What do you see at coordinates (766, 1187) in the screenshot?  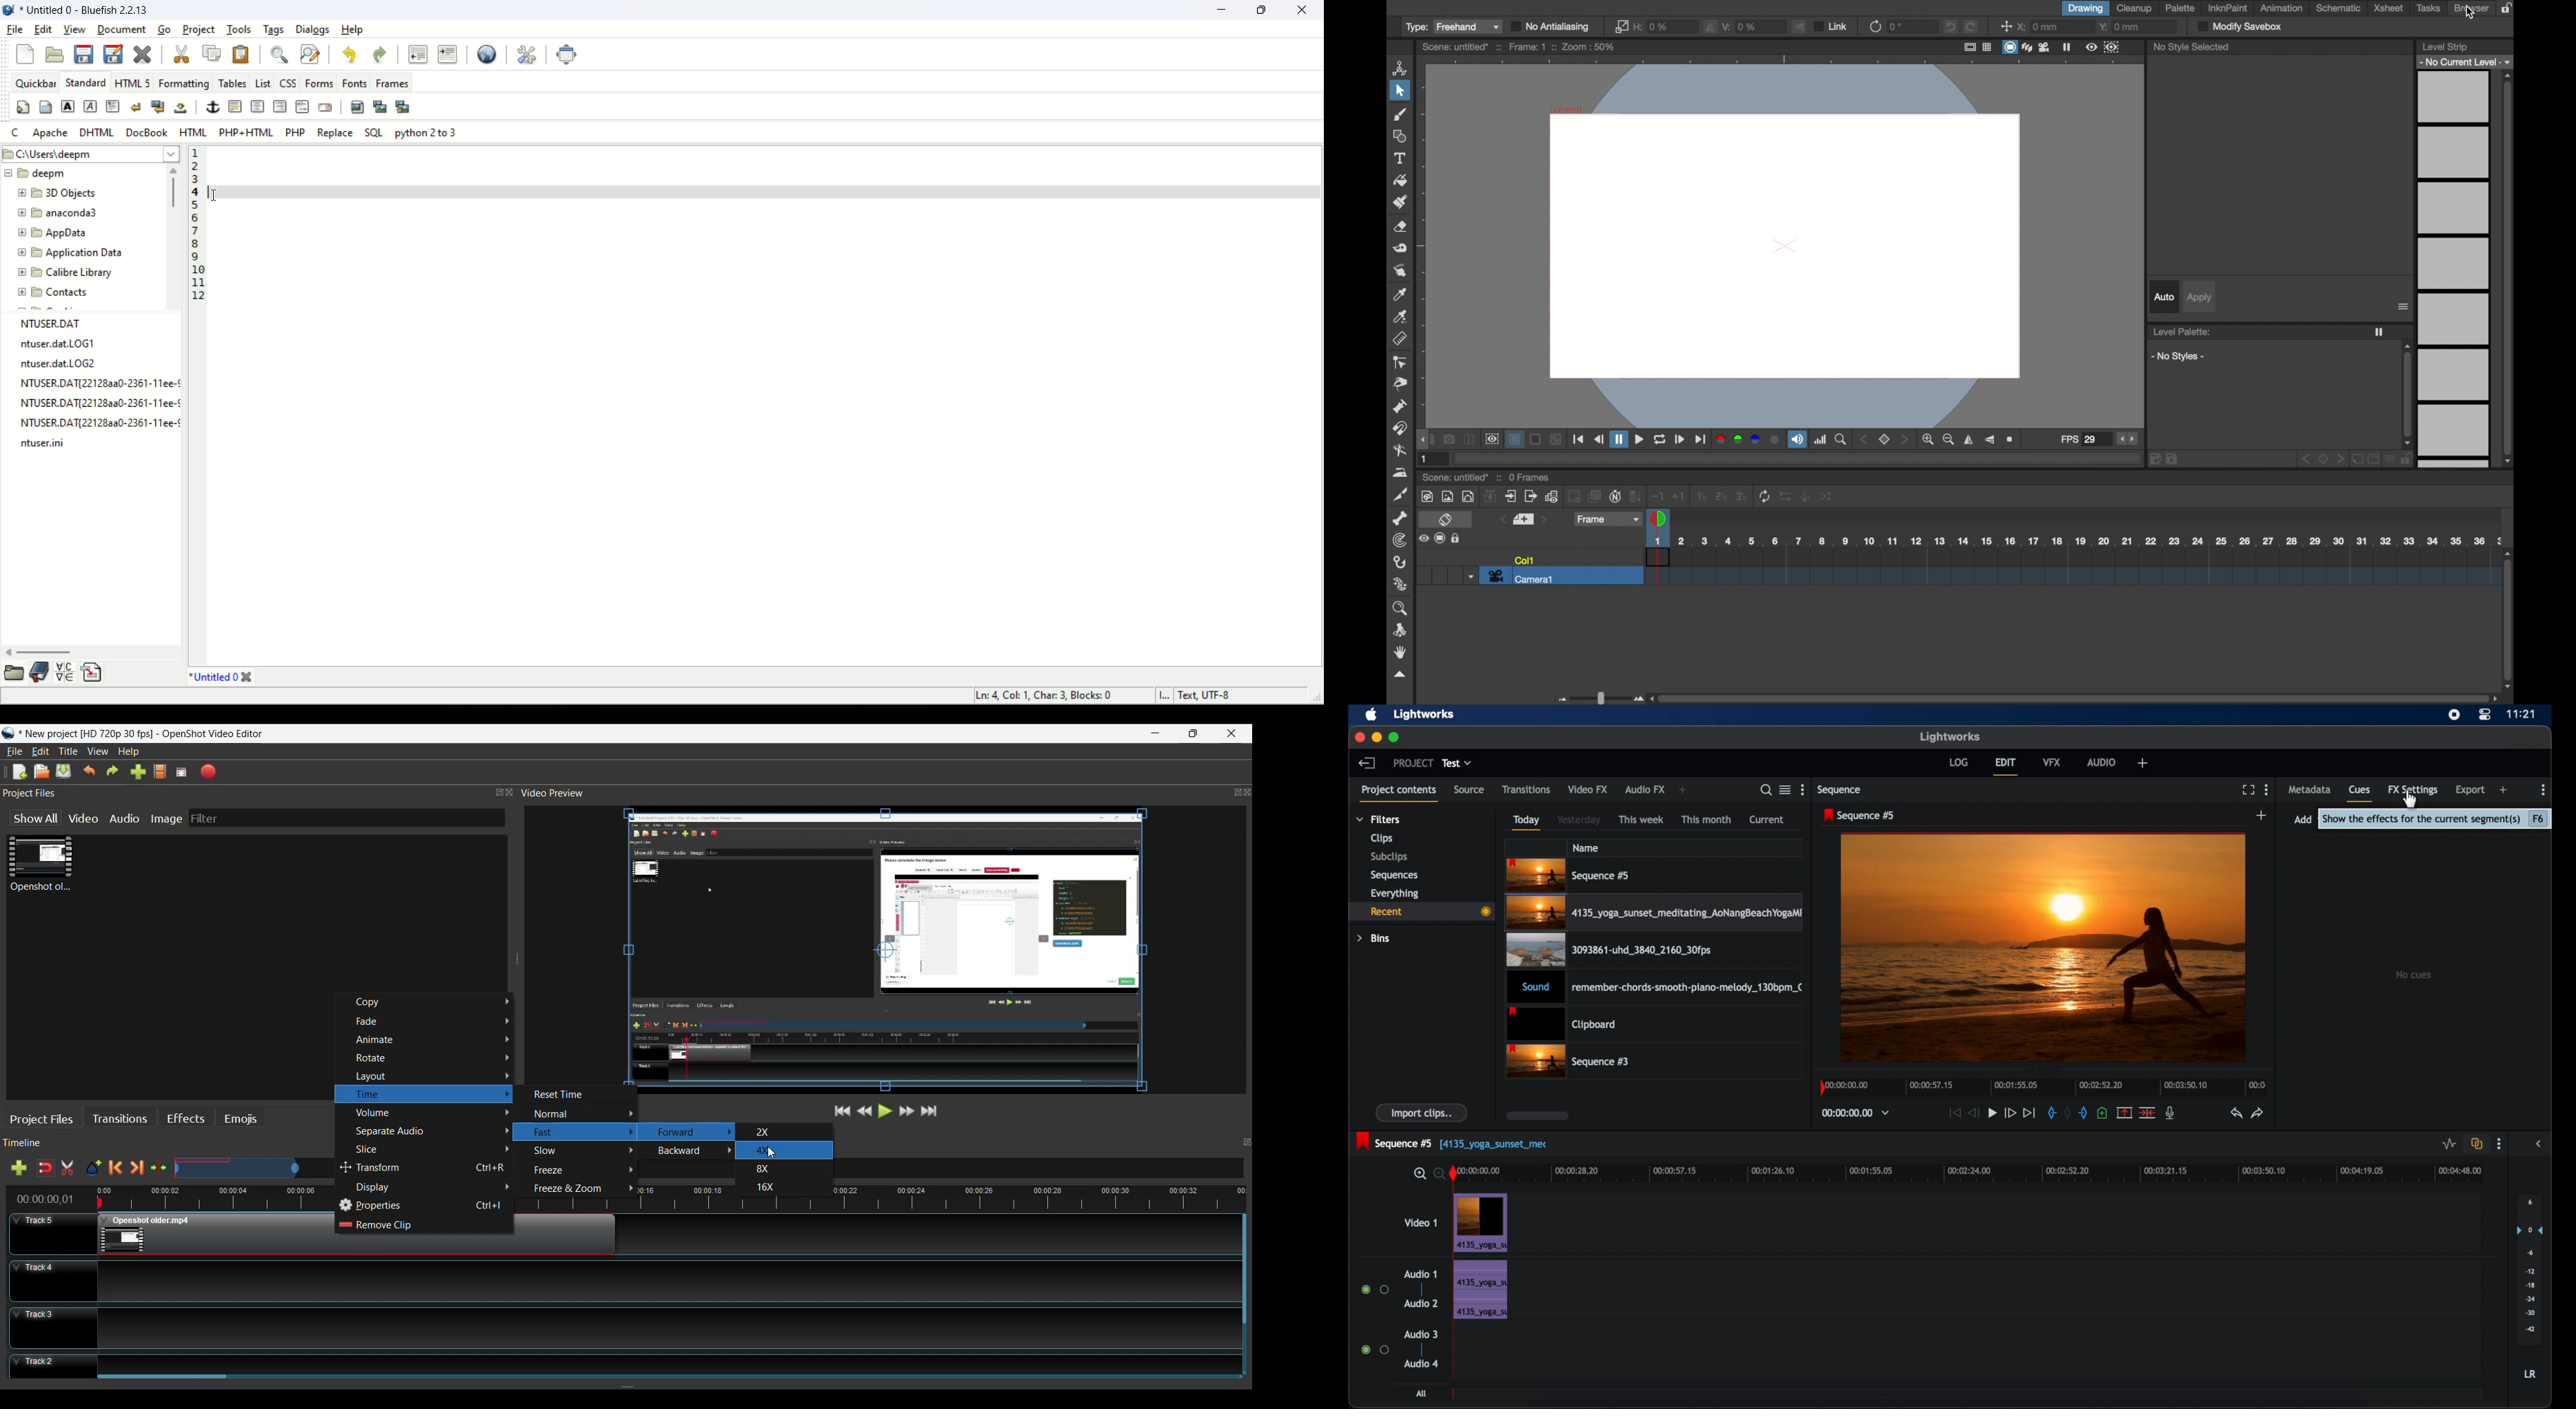 I see `16X` at bounding box center [766, 1187].